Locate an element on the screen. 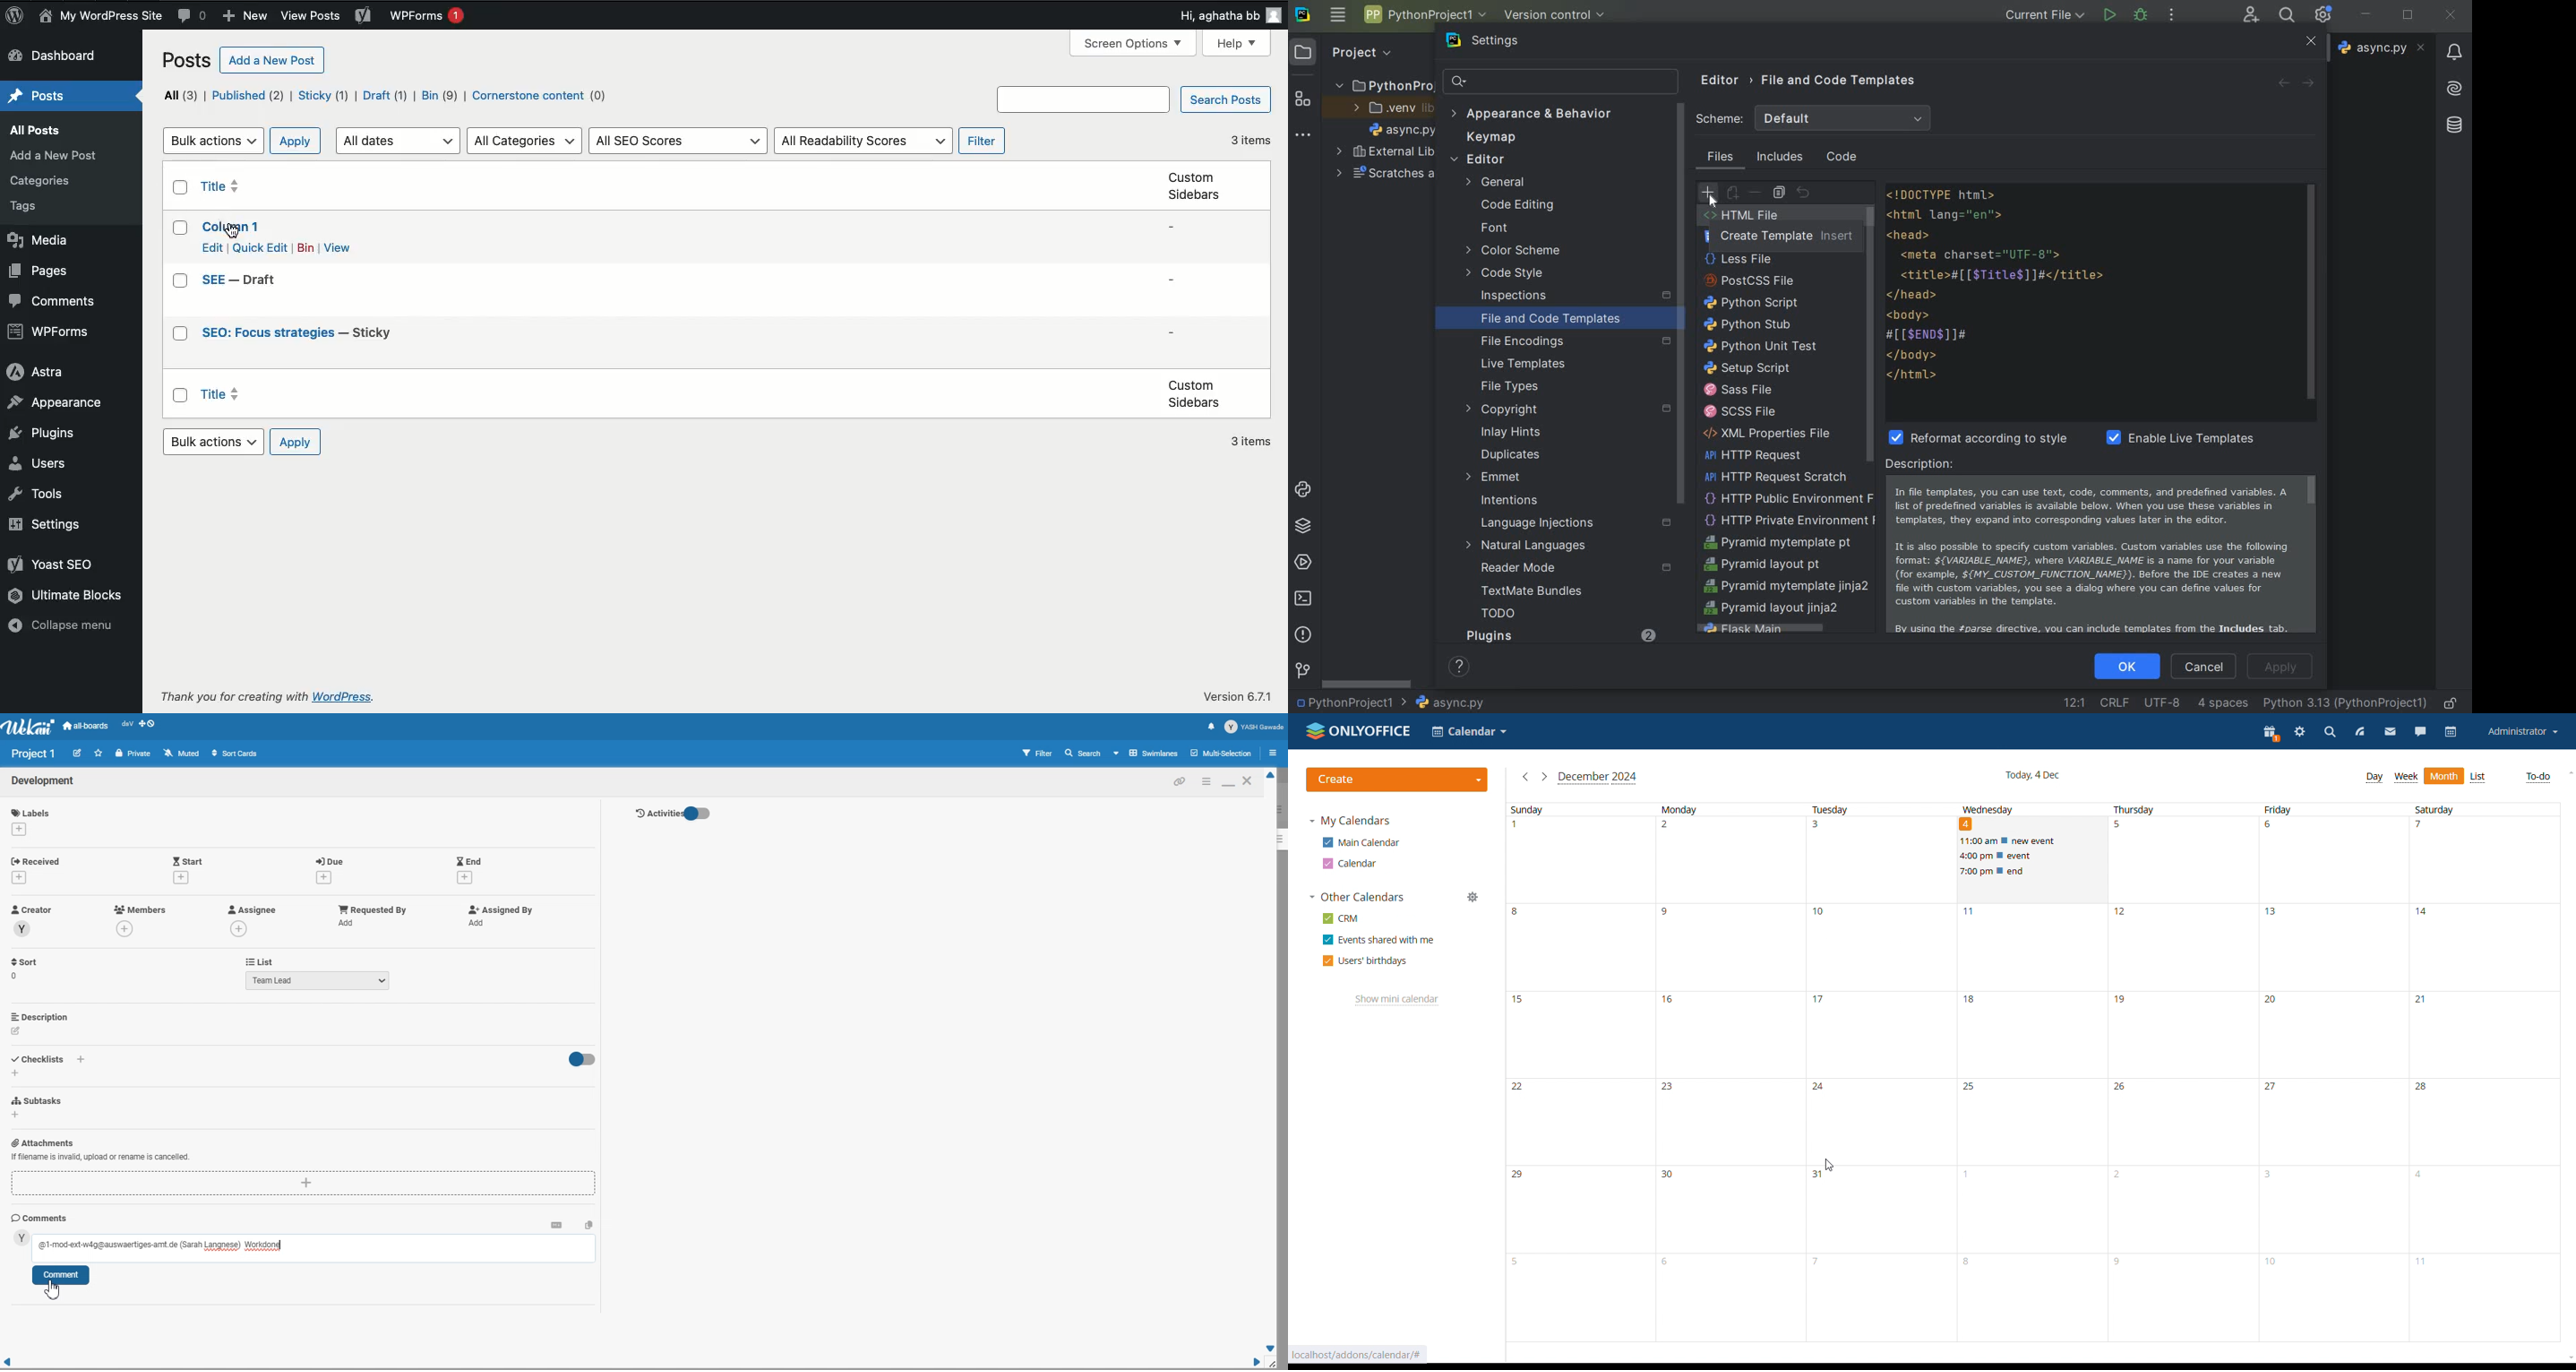 This screenshot has height=1372, width=2576. Checkbox is located at coordinates (182, 333).